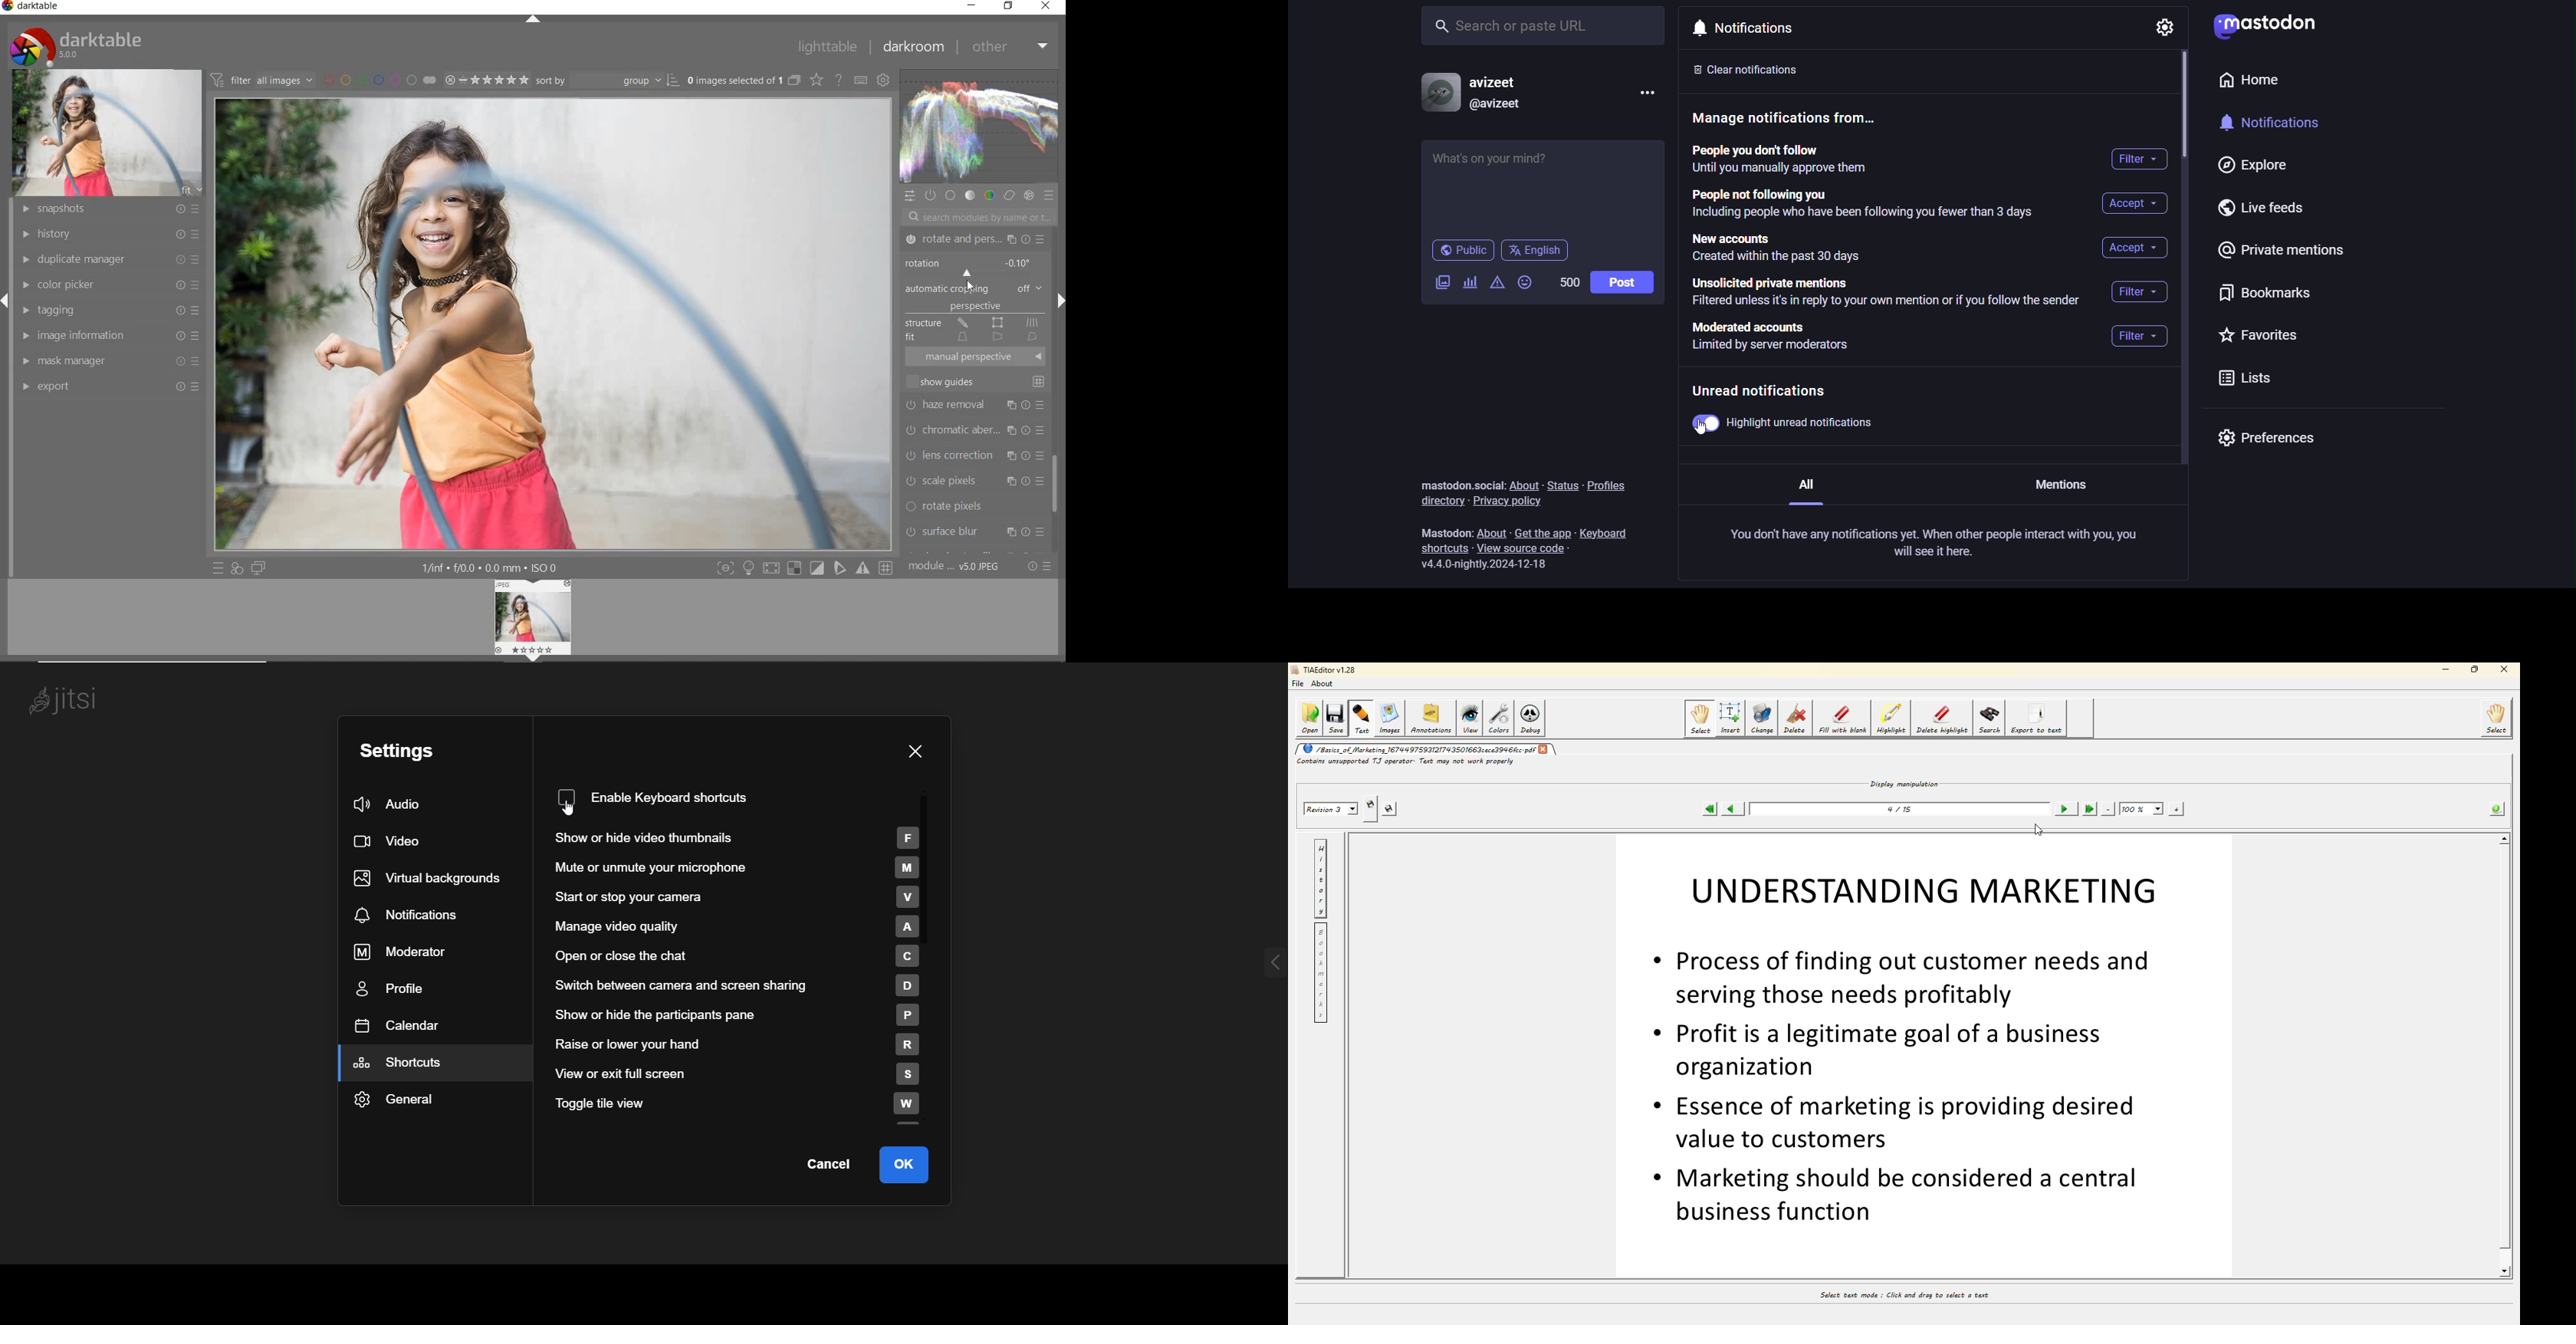 This screenshot has width=2576, height=1344. I want to click on add a poll, so click(1470, 285).